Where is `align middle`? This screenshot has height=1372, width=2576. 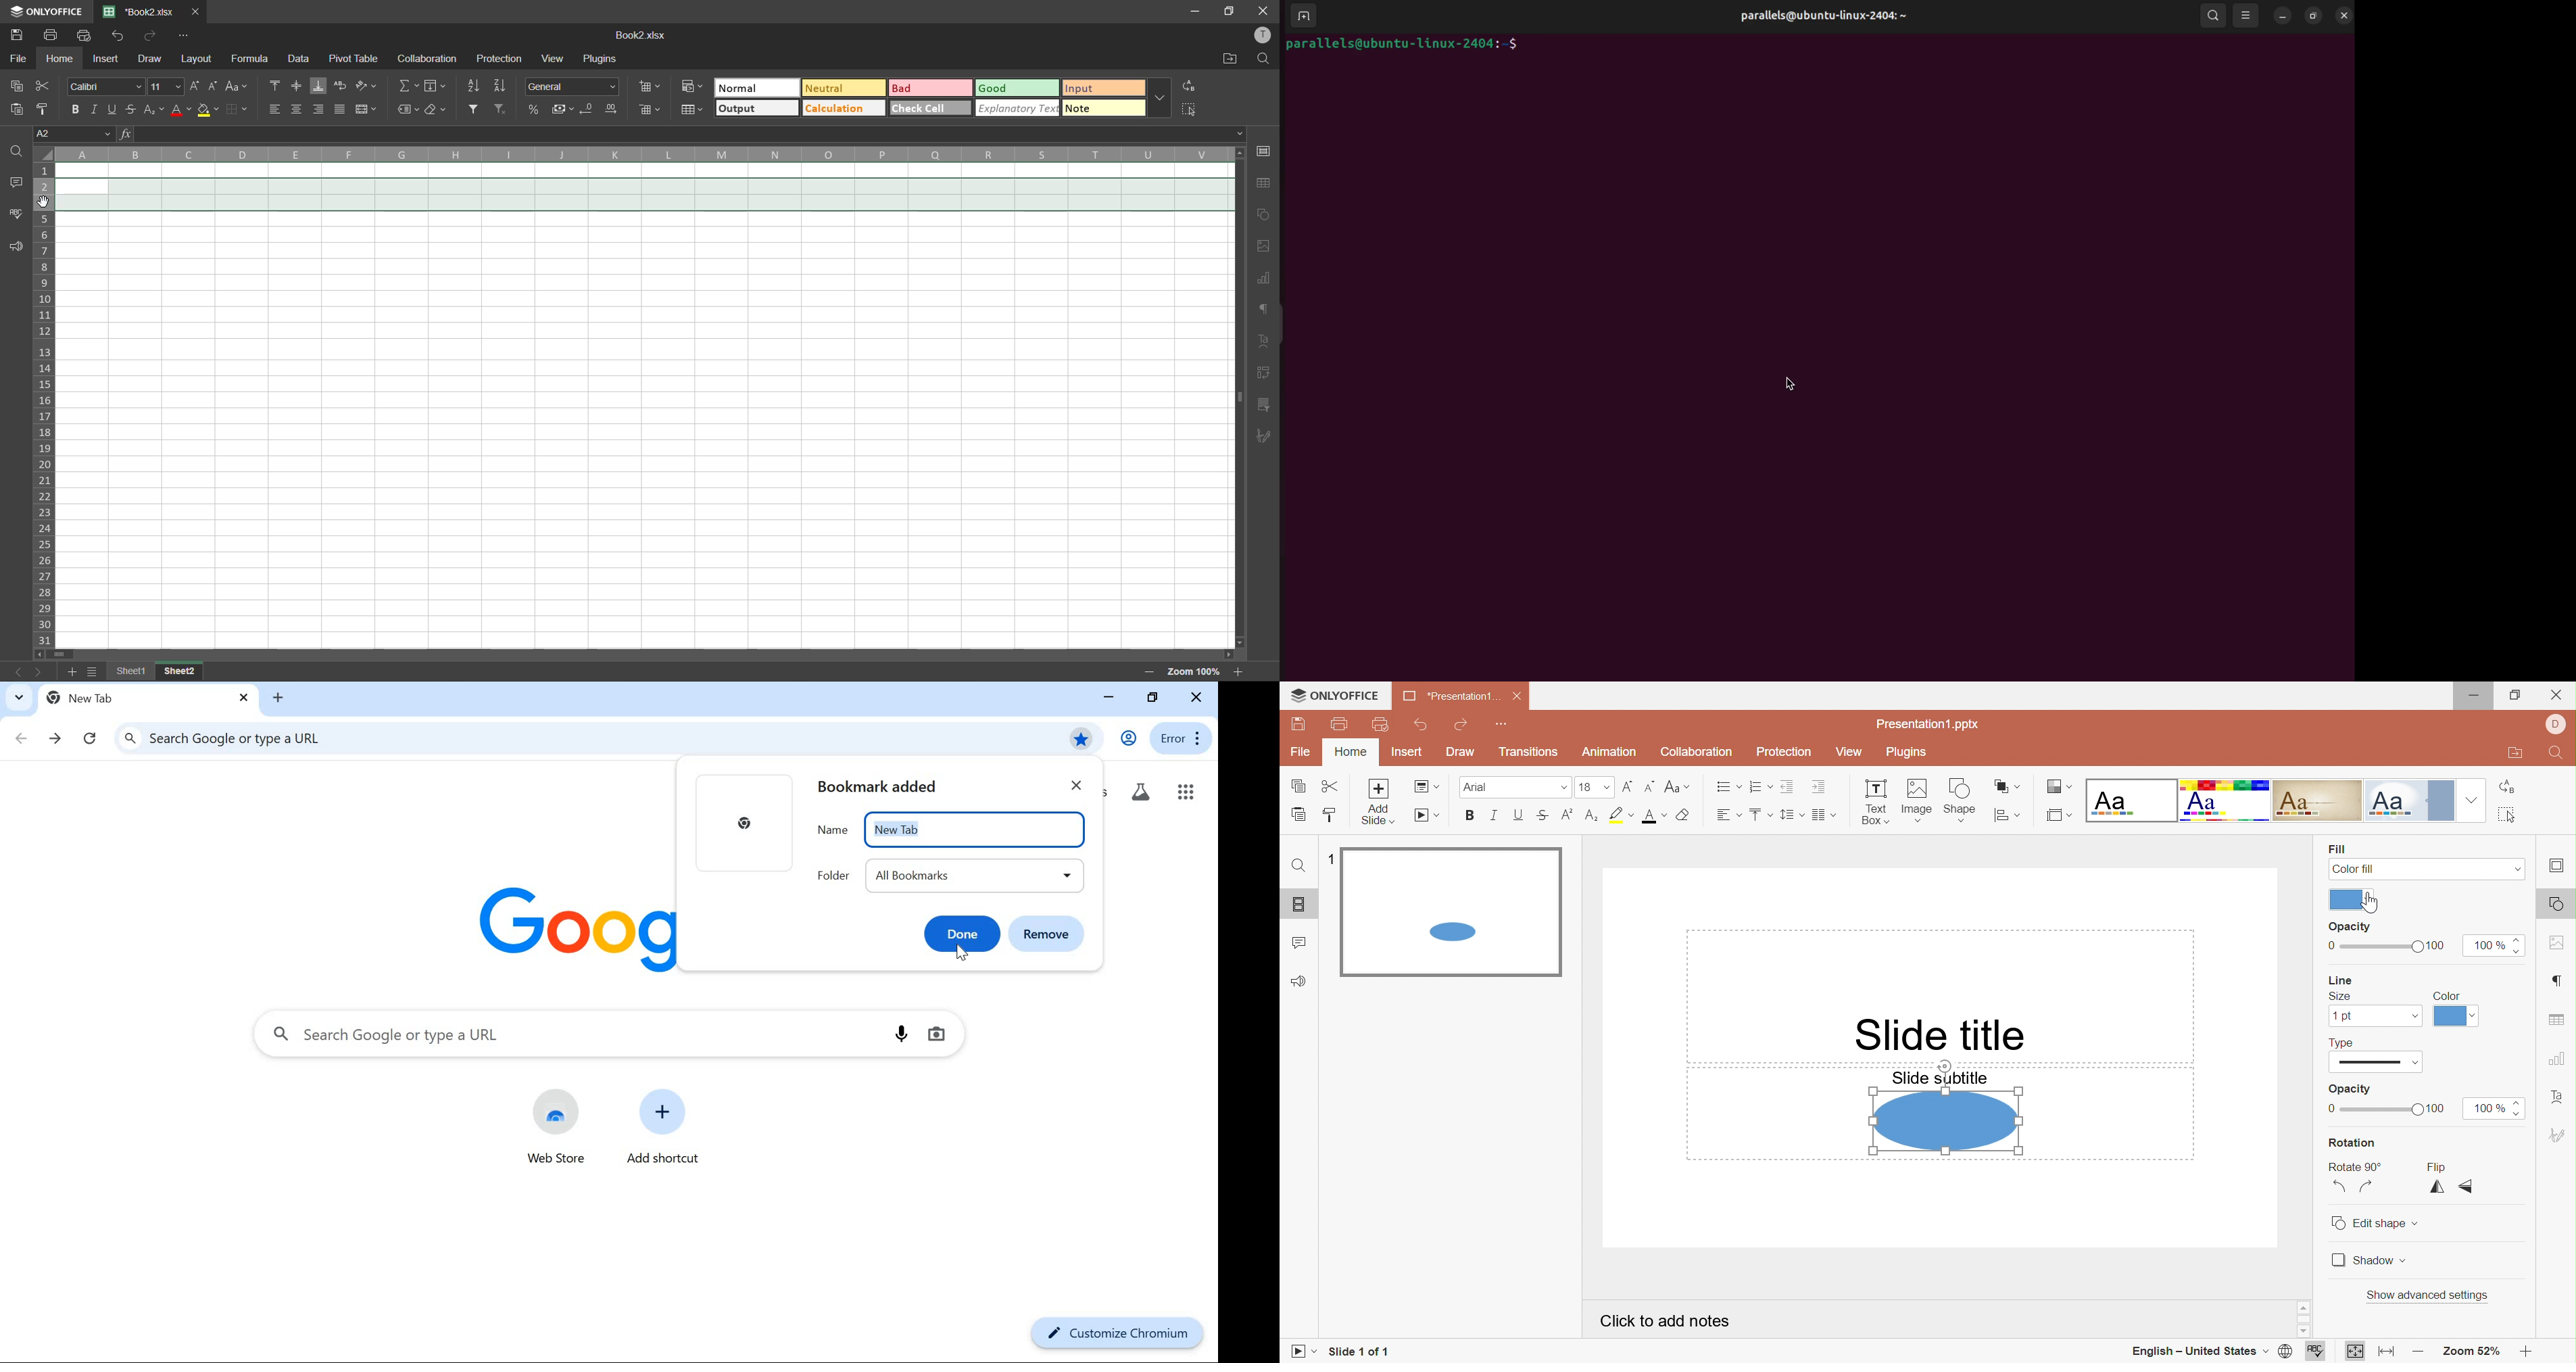 align middle is located at coordinates (297, 84).